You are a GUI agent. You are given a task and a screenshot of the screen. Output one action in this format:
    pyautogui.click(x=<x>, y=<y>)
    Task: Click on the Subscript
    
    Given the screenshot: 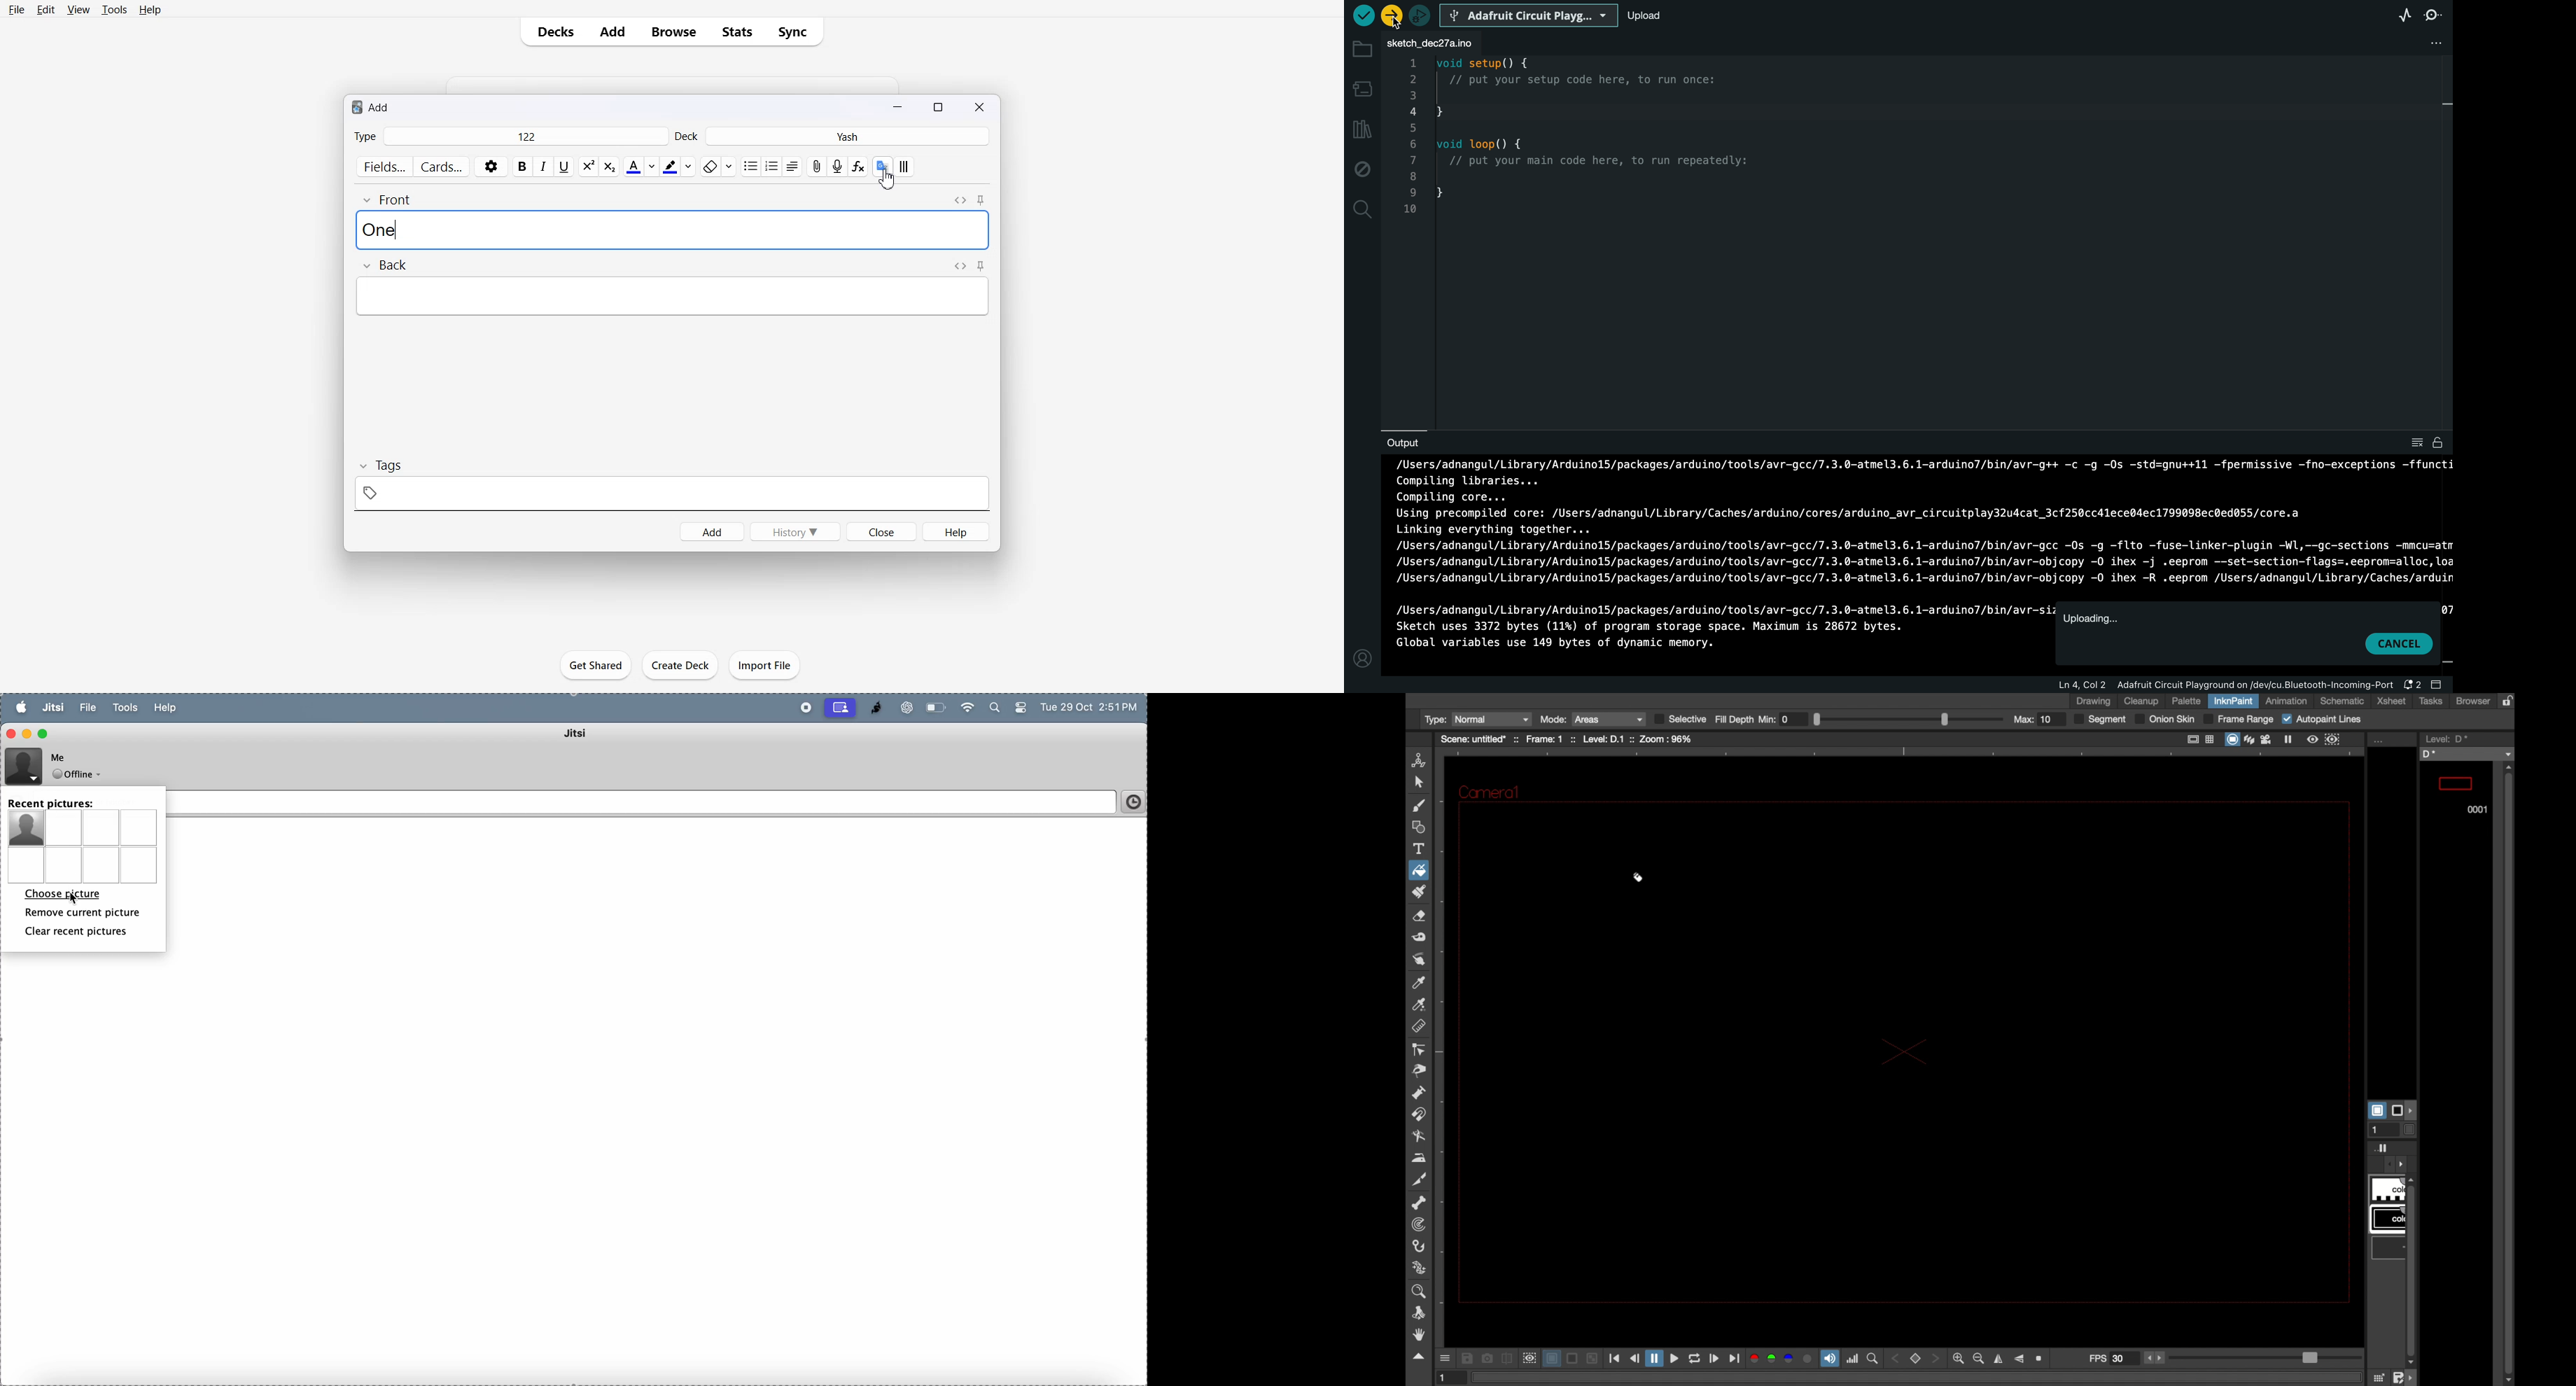 What is the action you would take?
    pyautogui.click(x=588, y=167)
    